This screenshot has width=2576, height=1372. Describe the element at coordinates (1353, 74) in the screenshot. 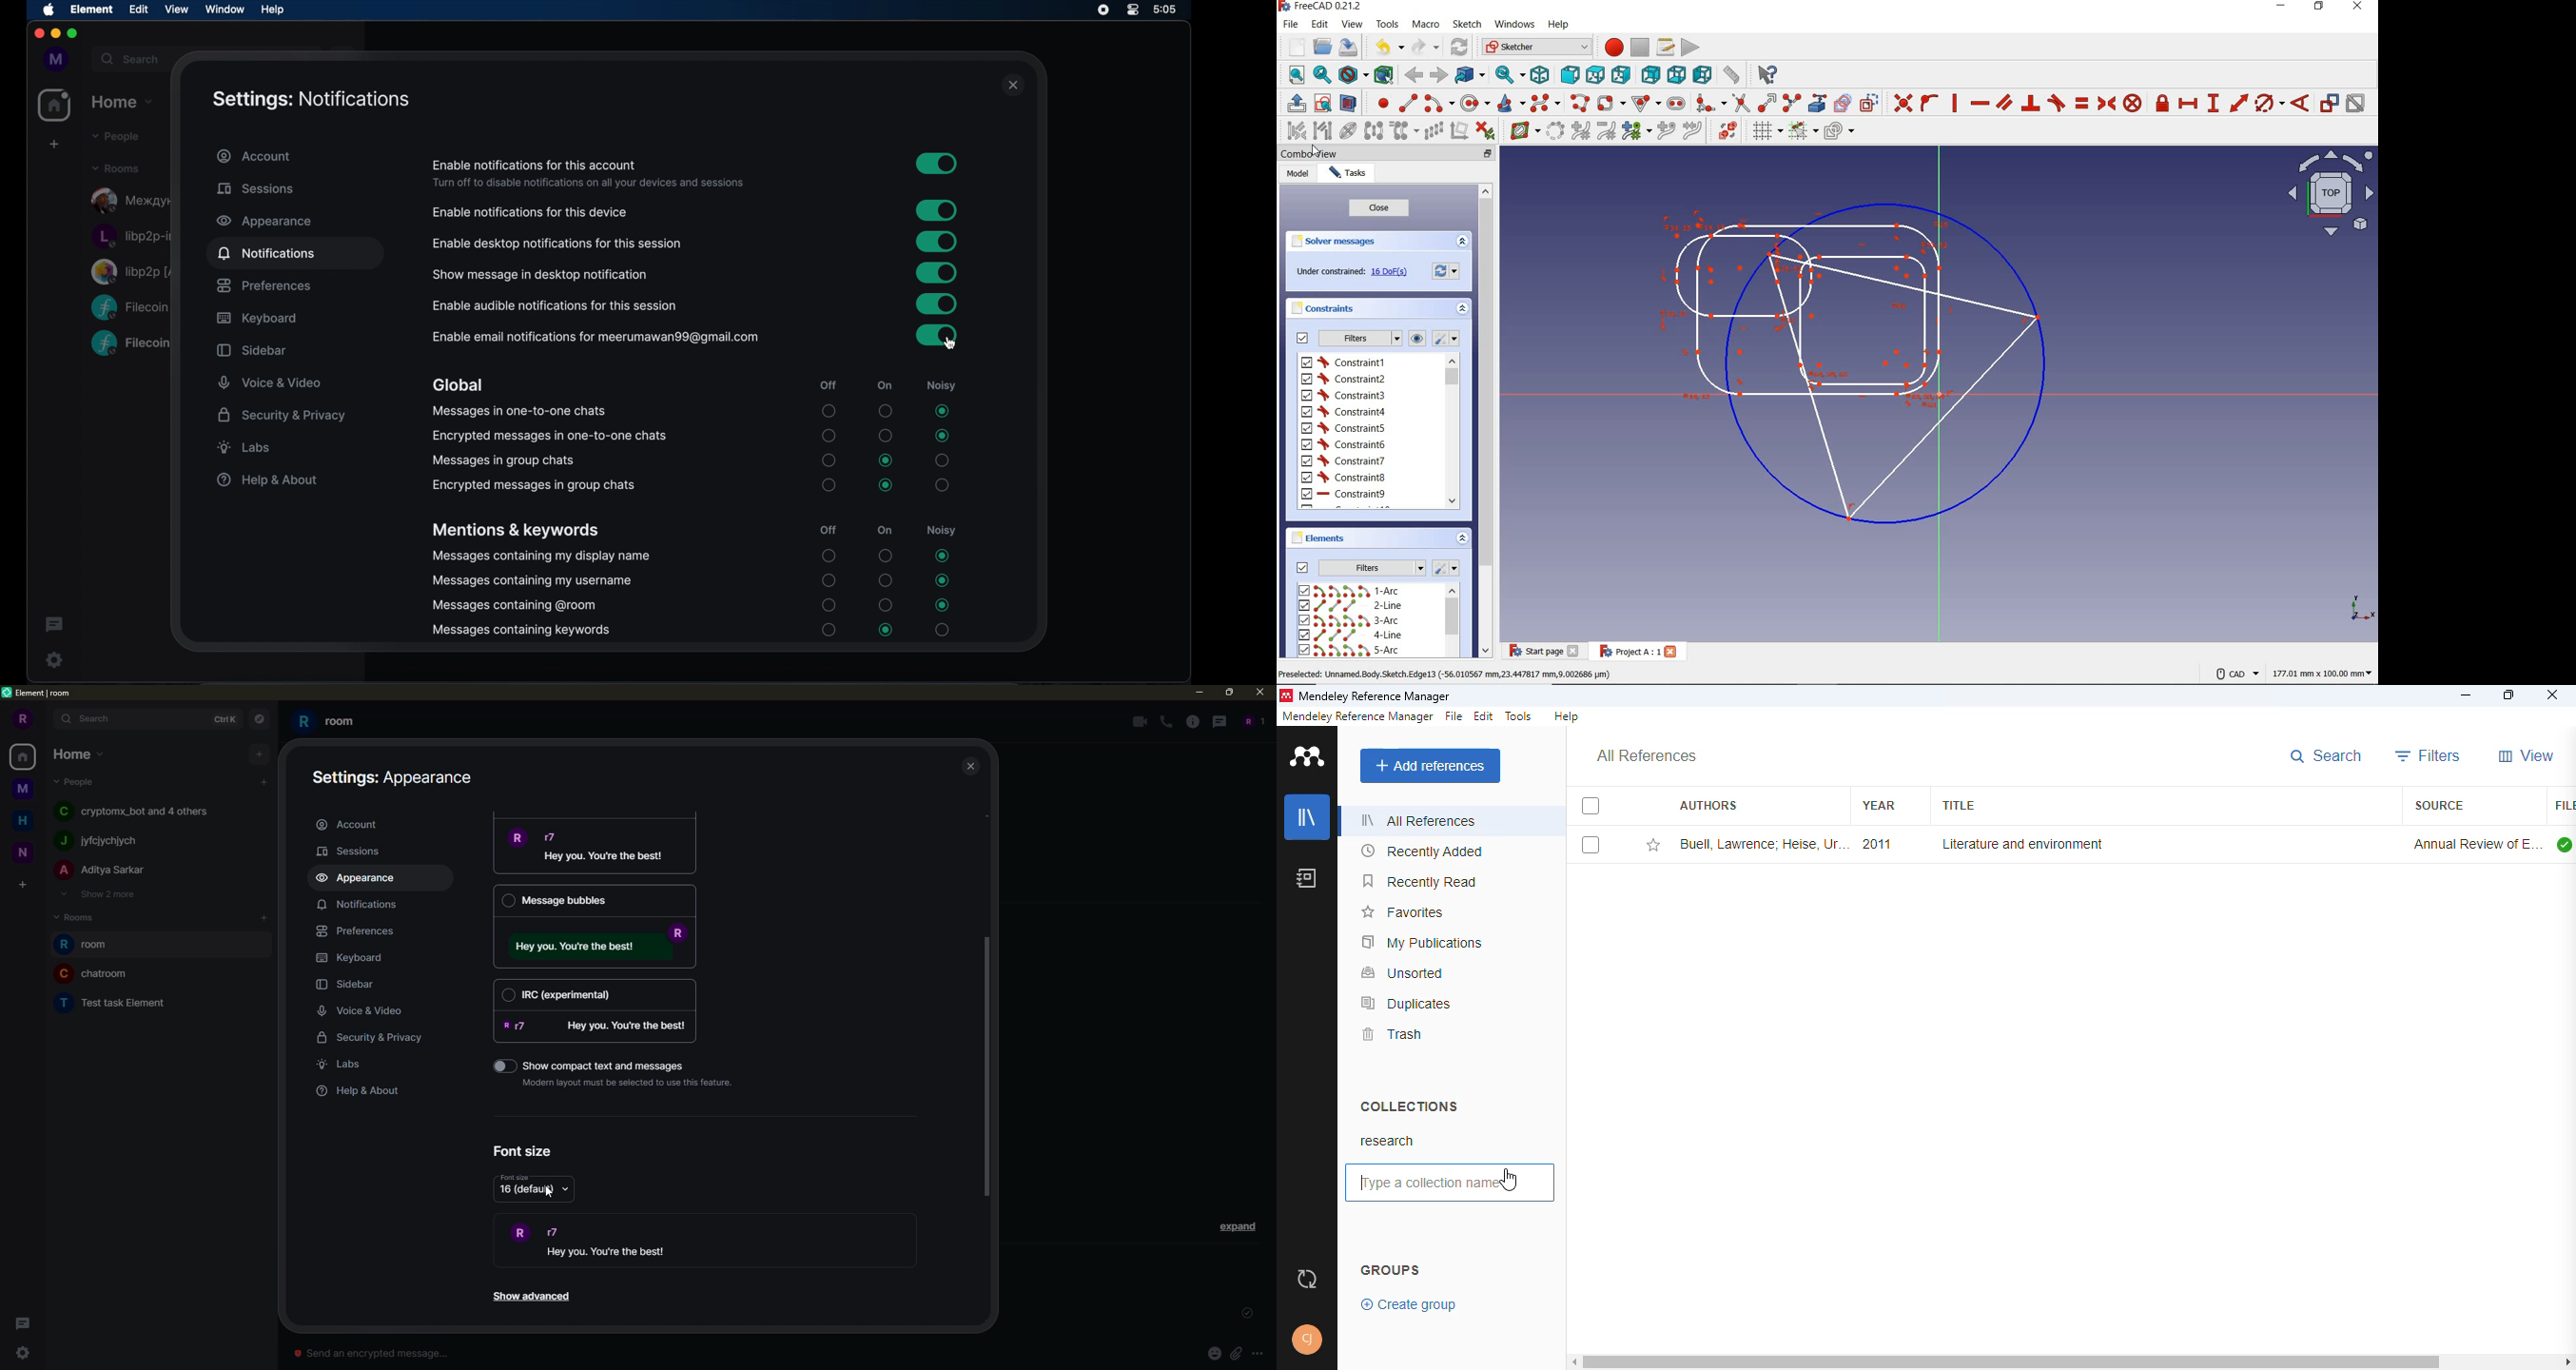

I see `draw style` at that location.